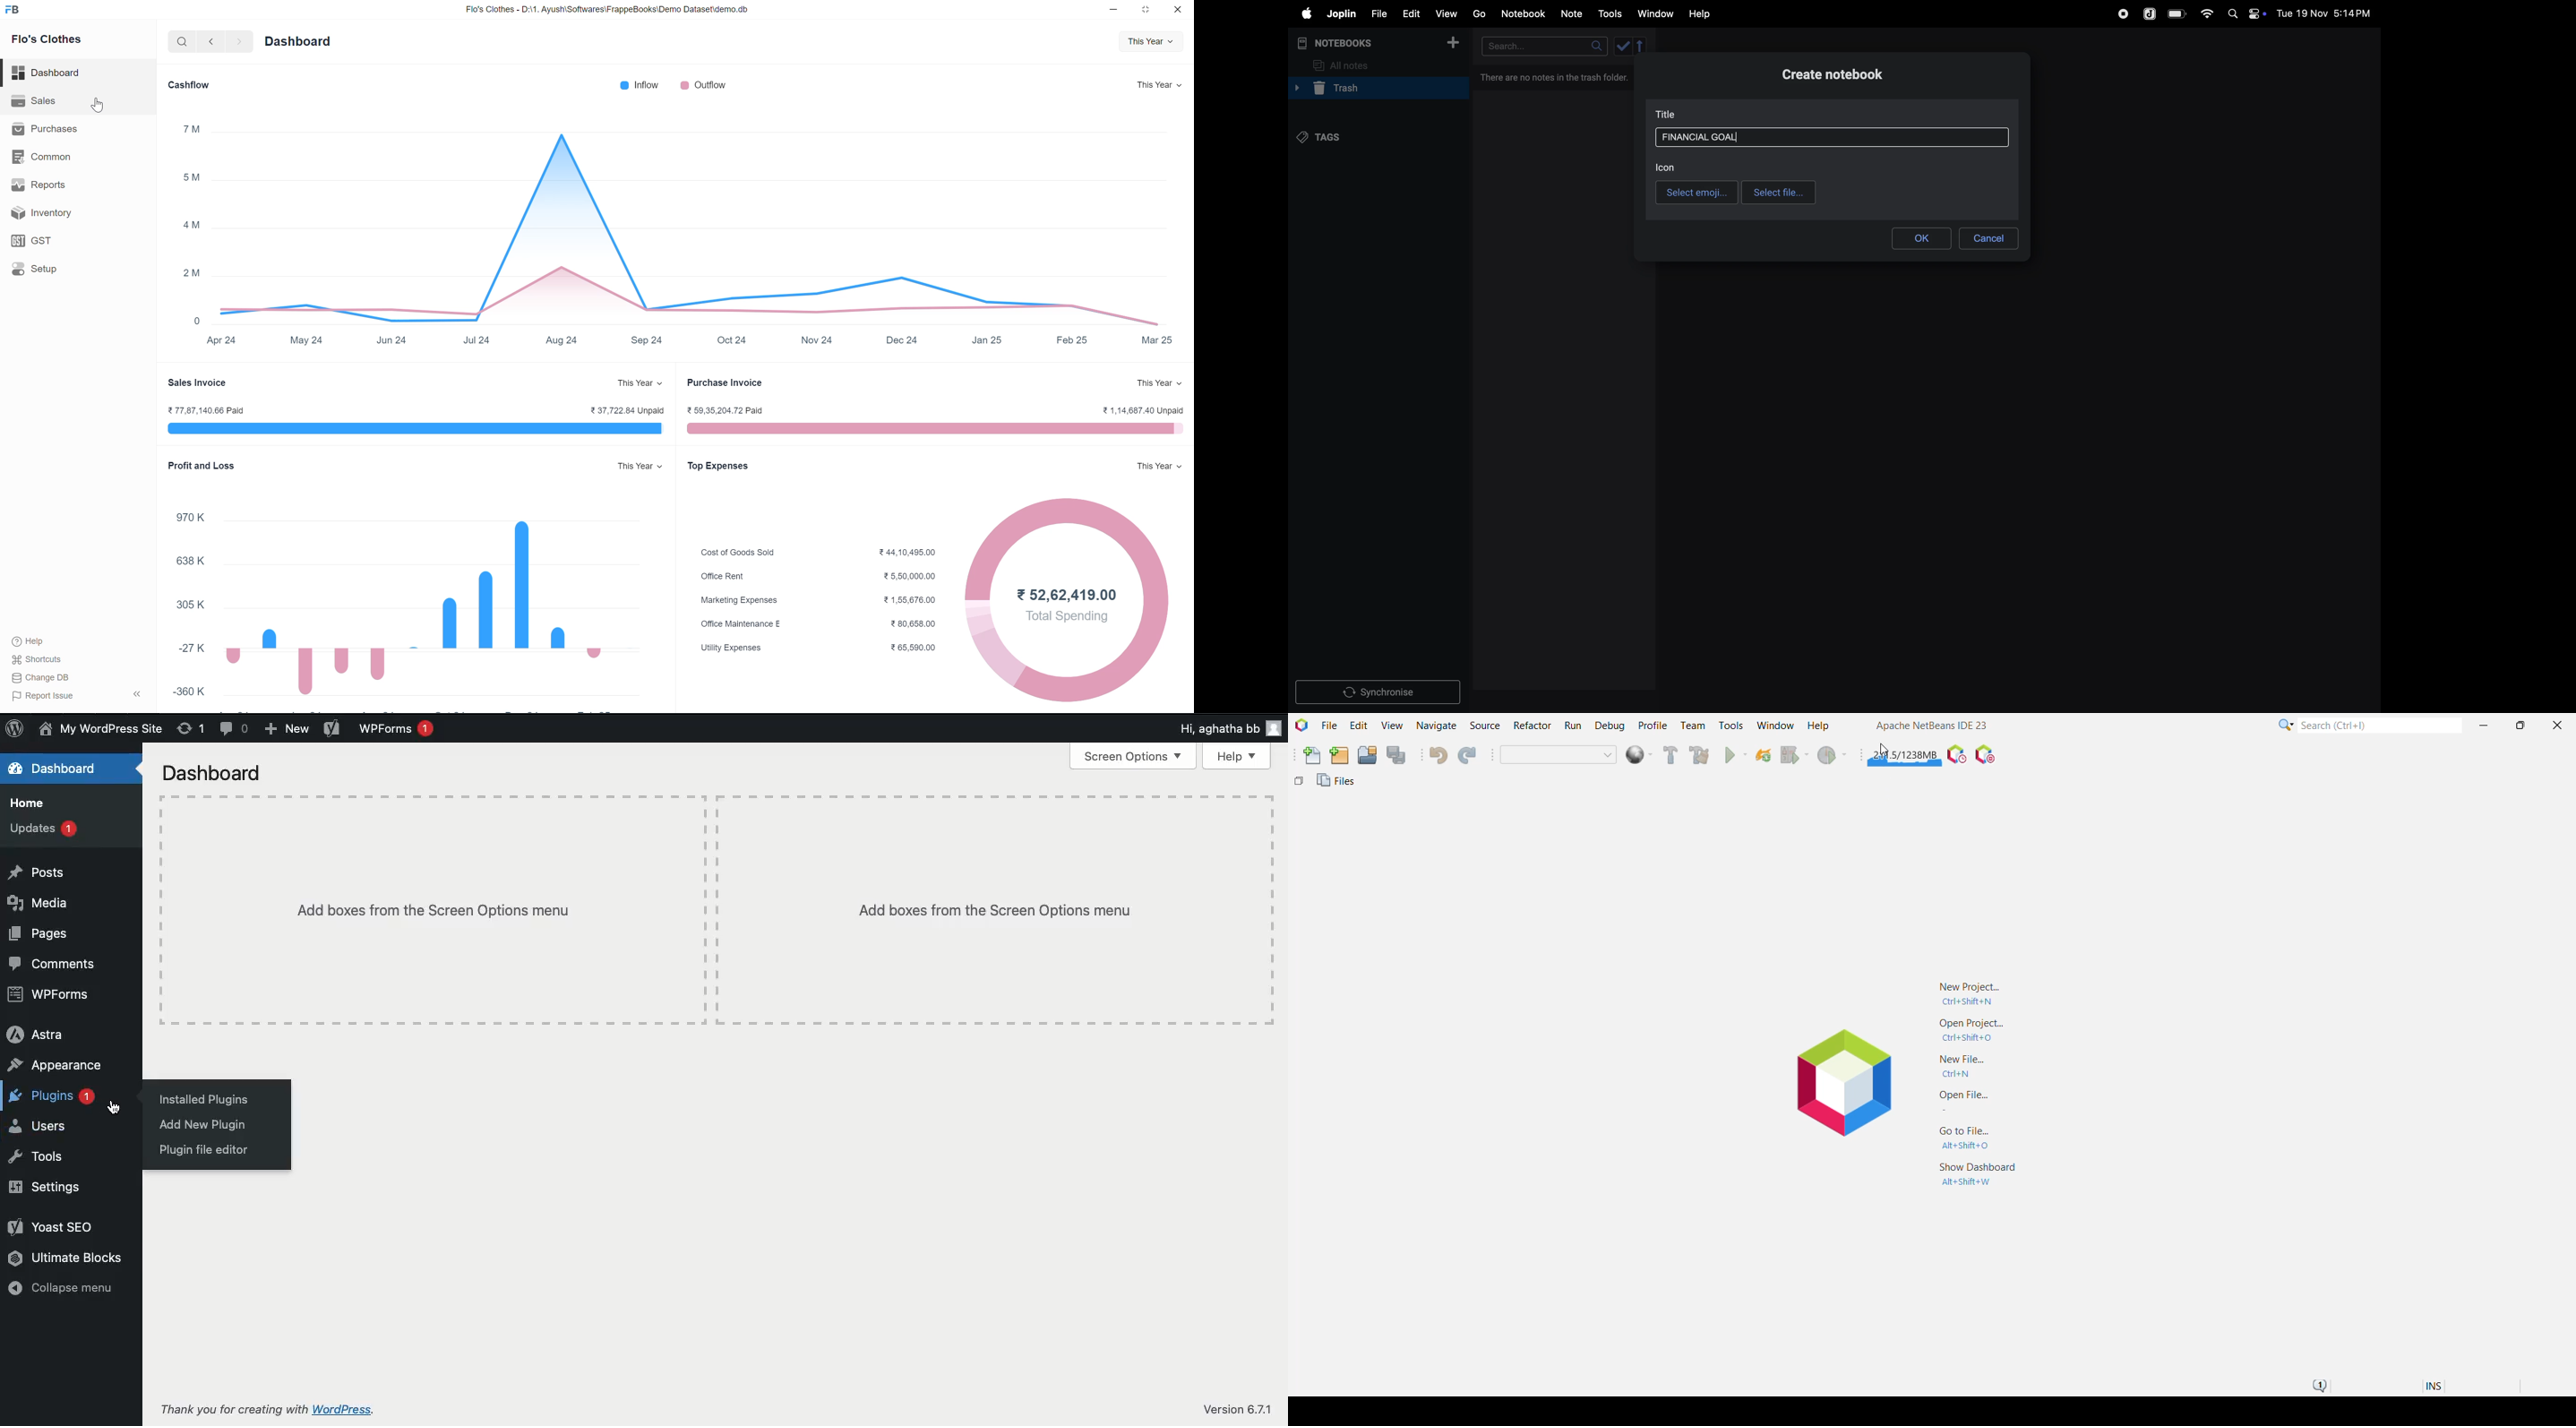 The width and height of the screenshot is (2576, 1428). What do you see at coordinates (1989, 239) in the screenshot?
I see `cancel` at bounding box center [1989, 239].